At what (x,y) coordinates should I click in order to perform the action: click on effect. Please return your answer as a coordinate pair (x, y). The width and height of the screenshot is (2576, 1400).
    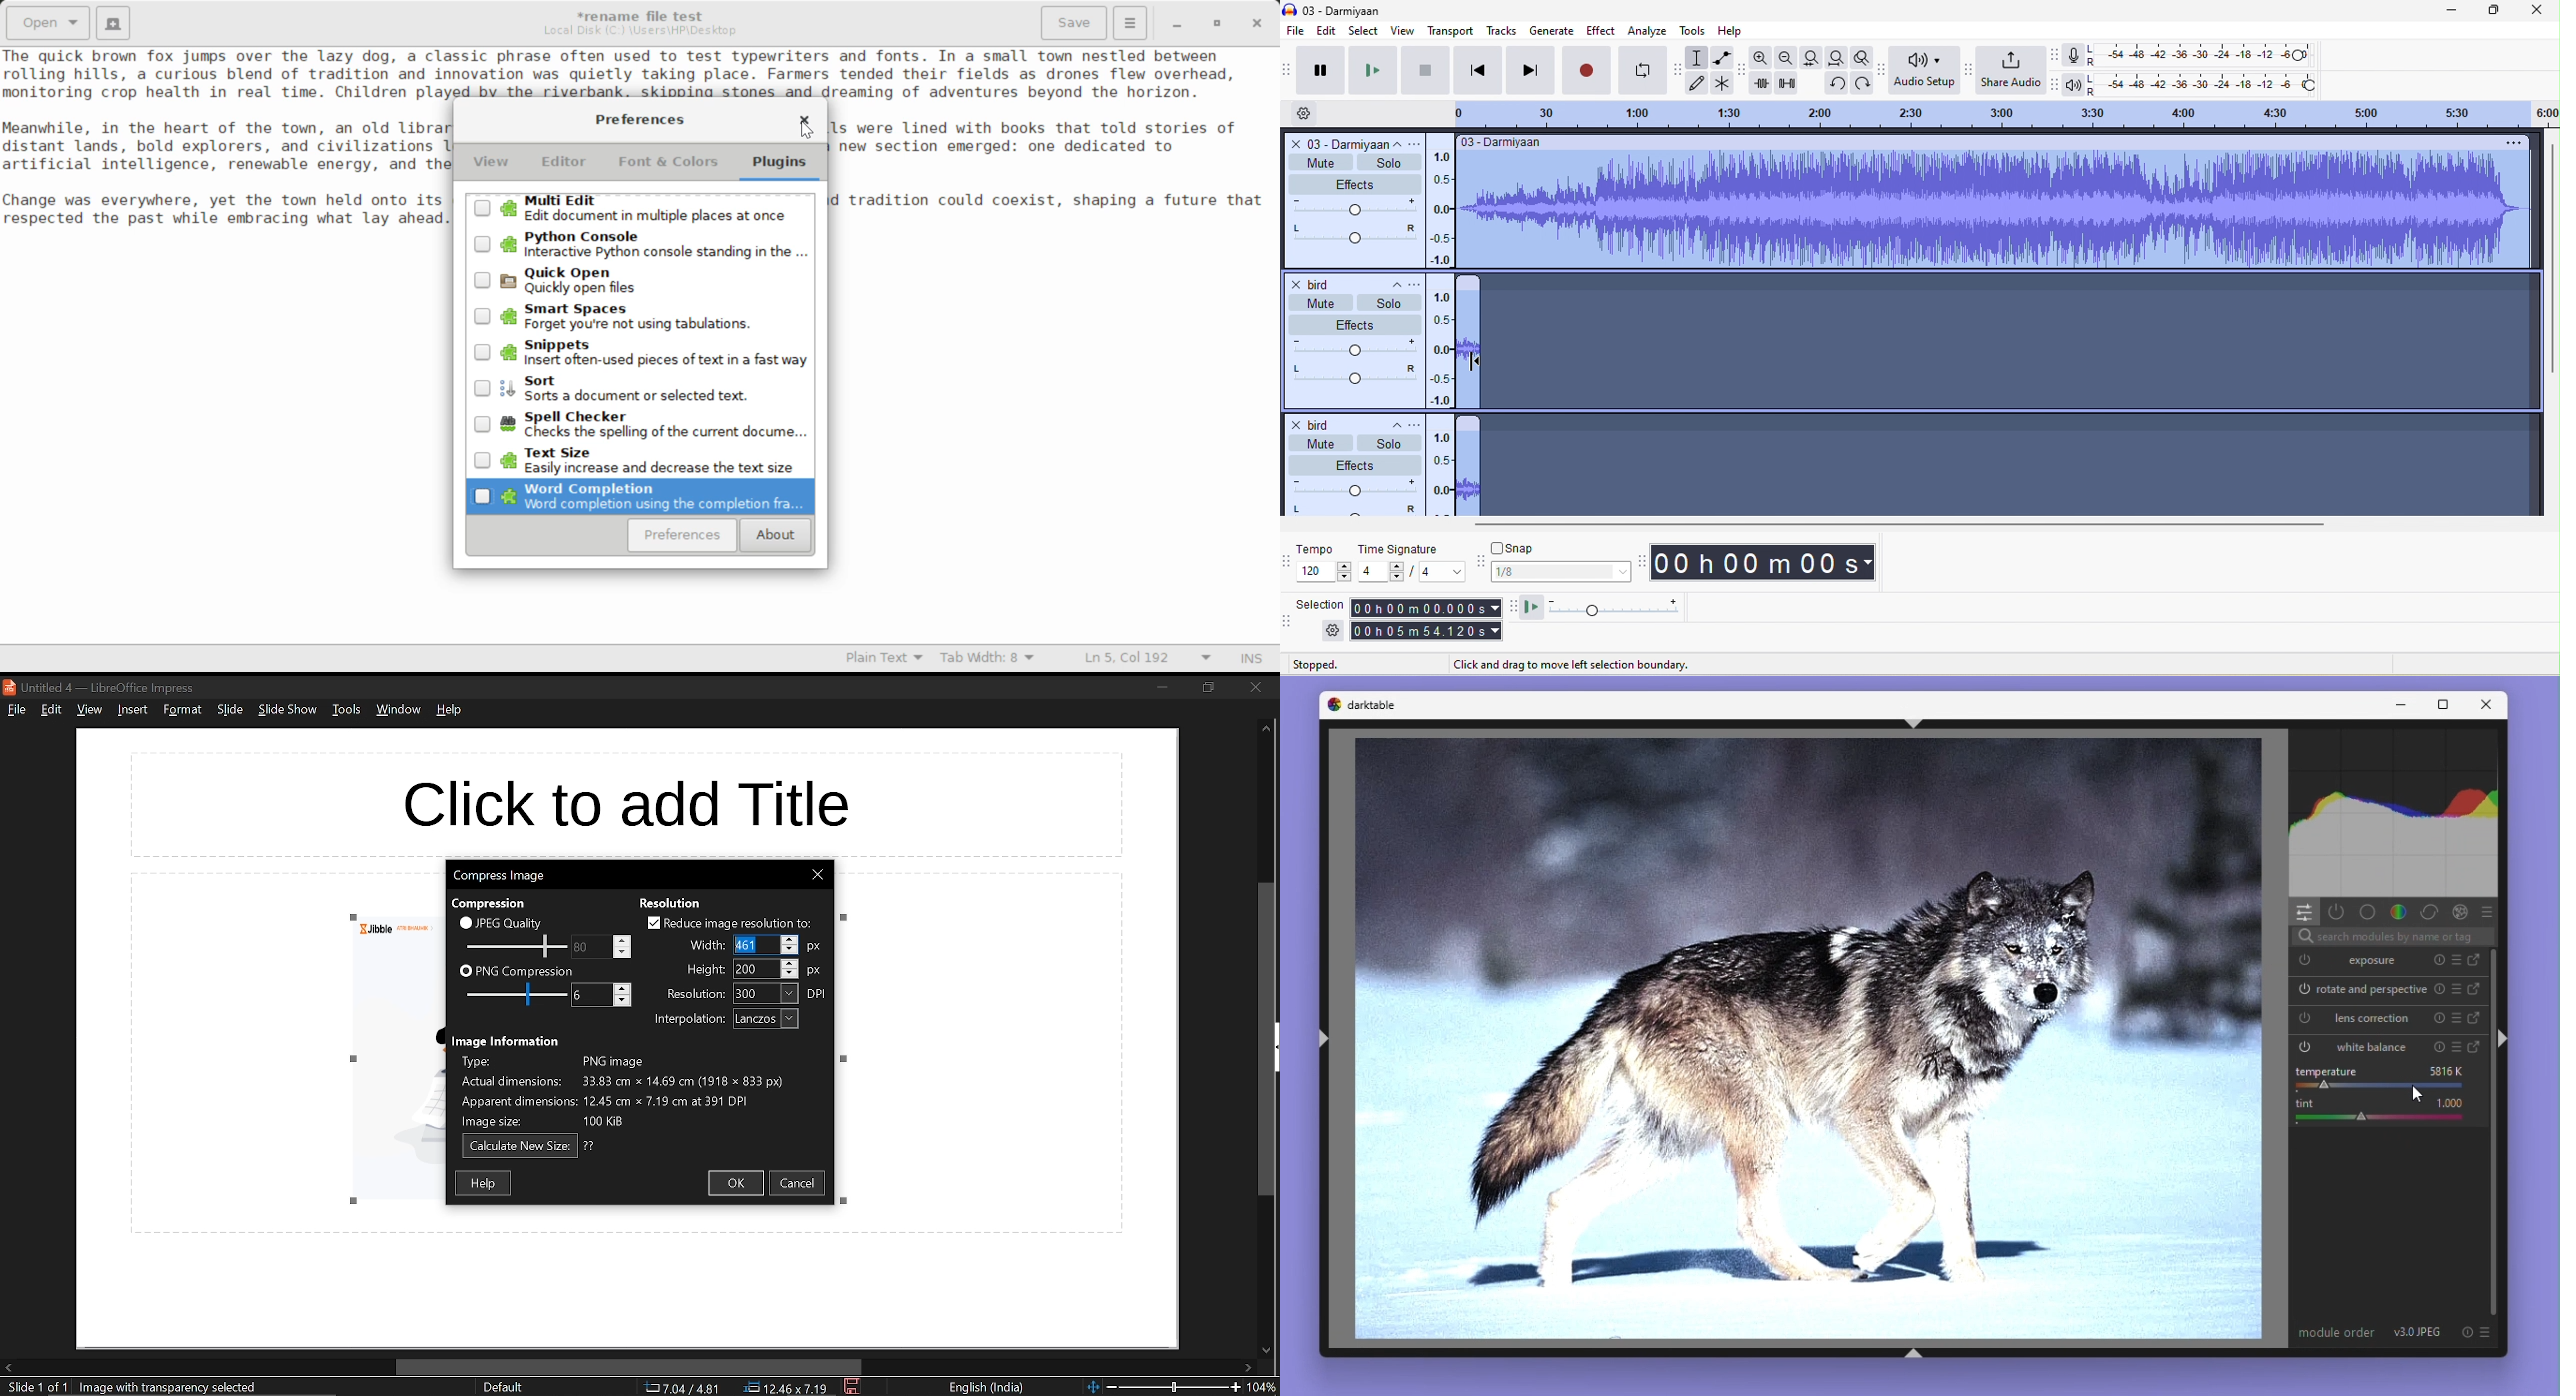
    Looking at the image, I should click on (1353, 186).